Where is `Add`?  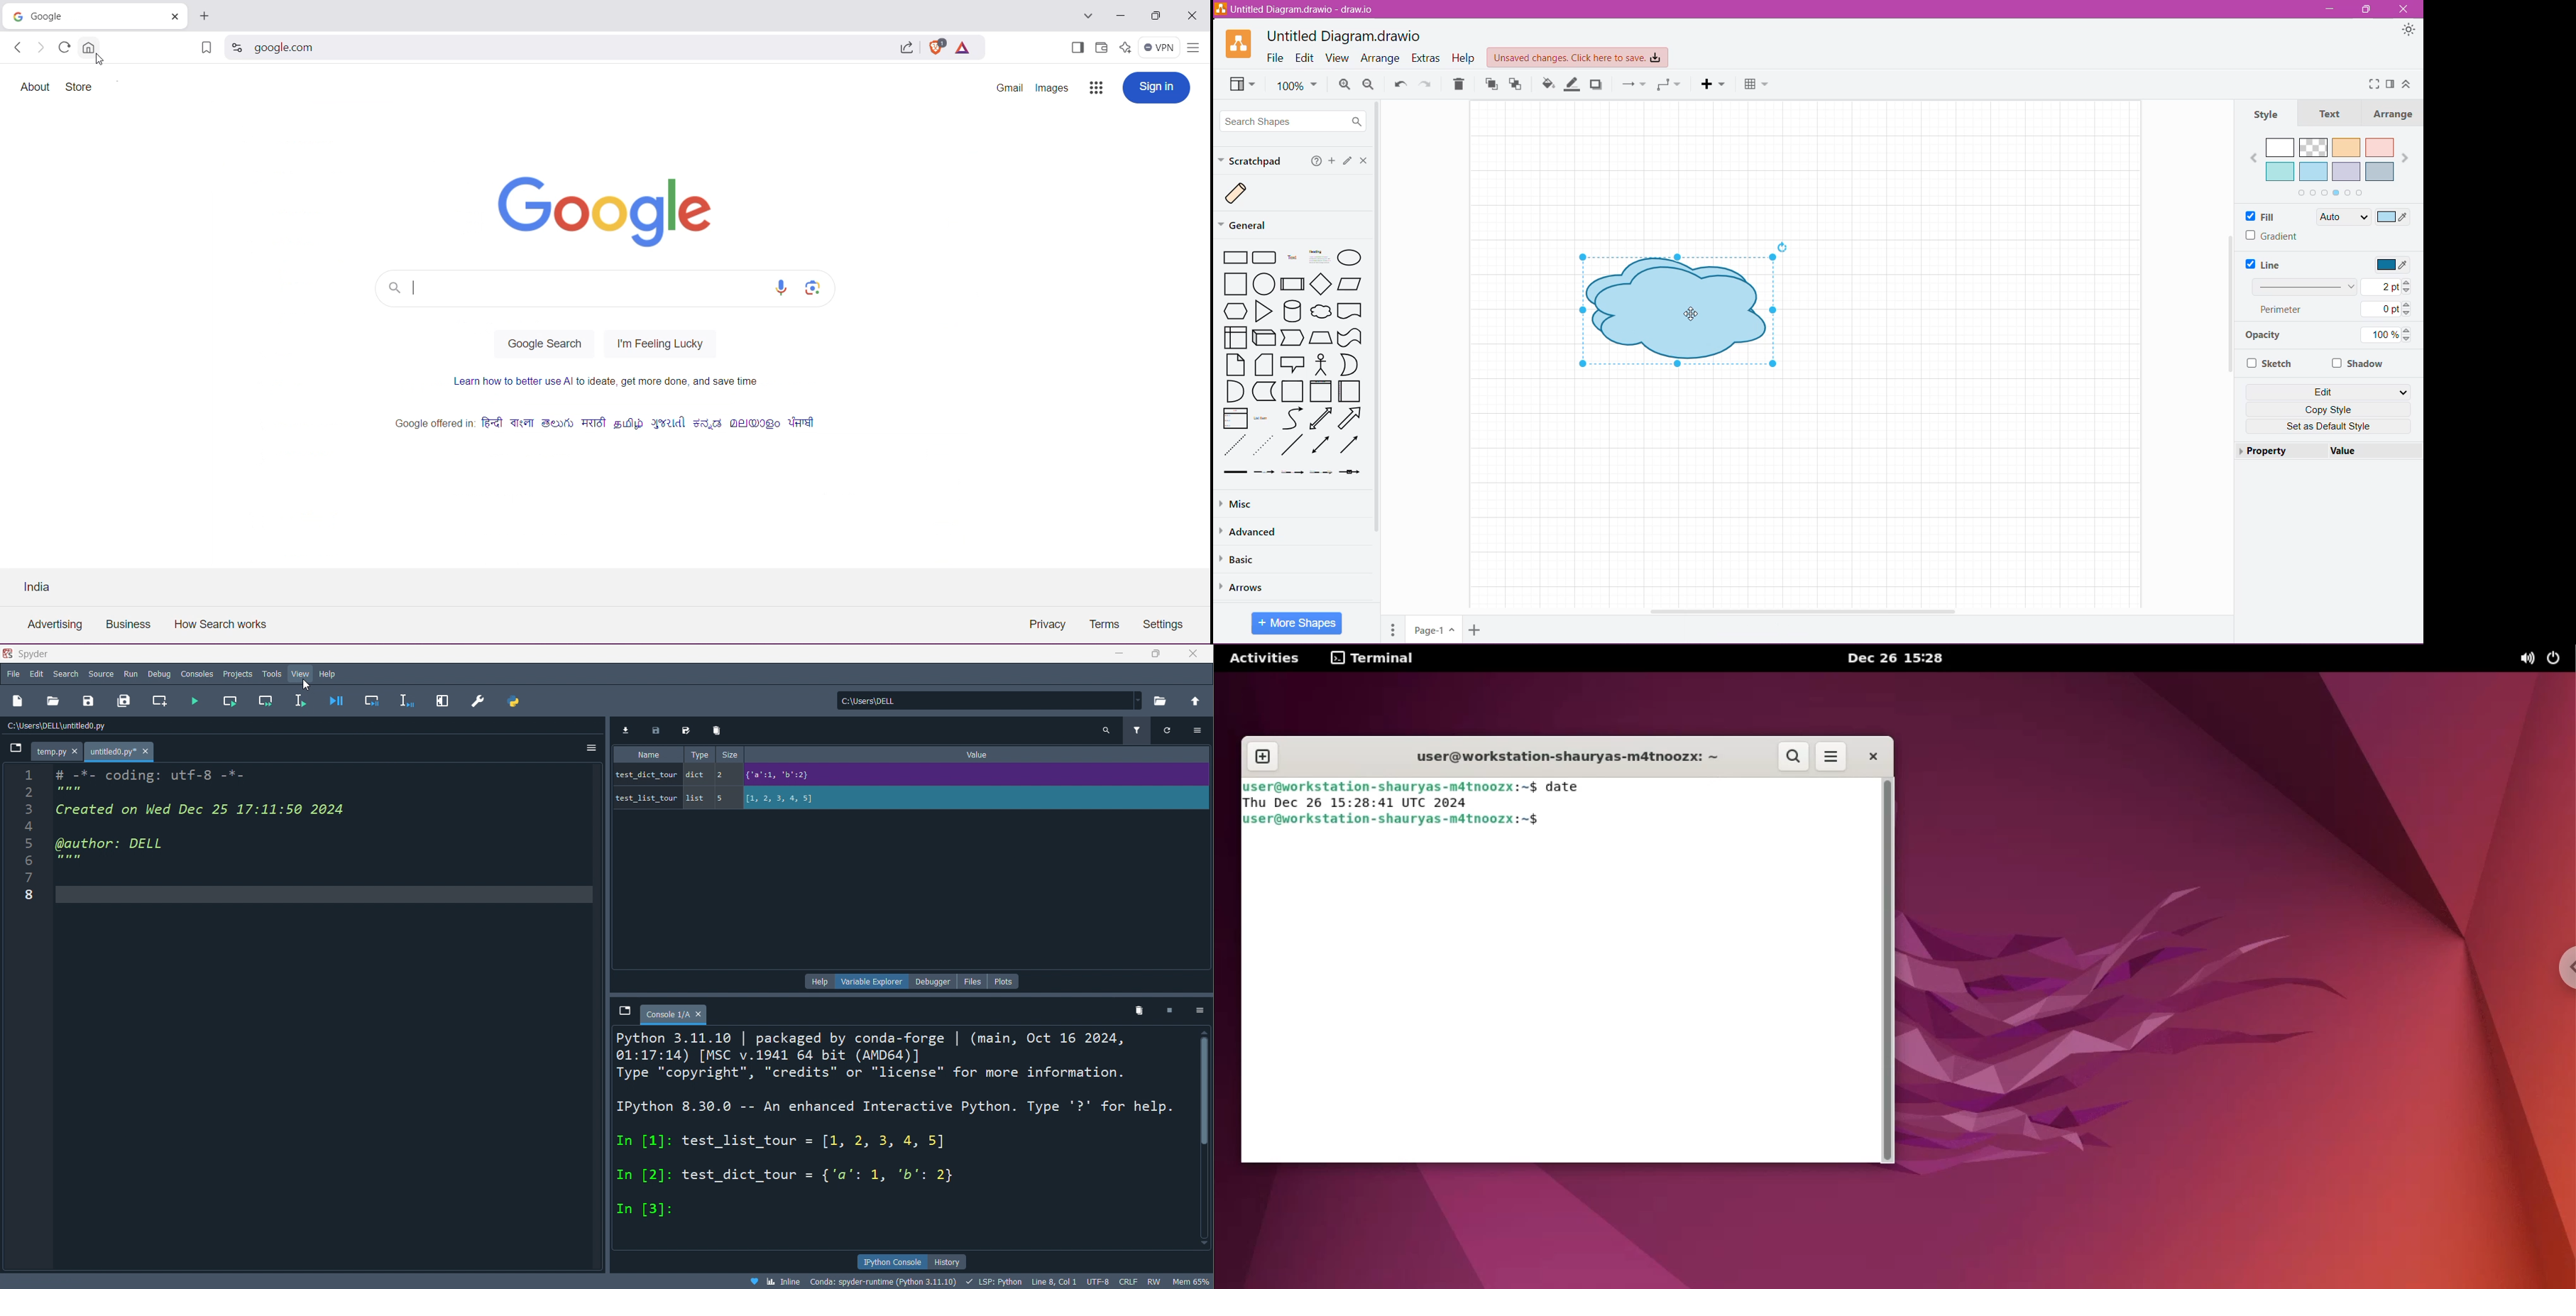 Add is located at coordinates (1332, 161).